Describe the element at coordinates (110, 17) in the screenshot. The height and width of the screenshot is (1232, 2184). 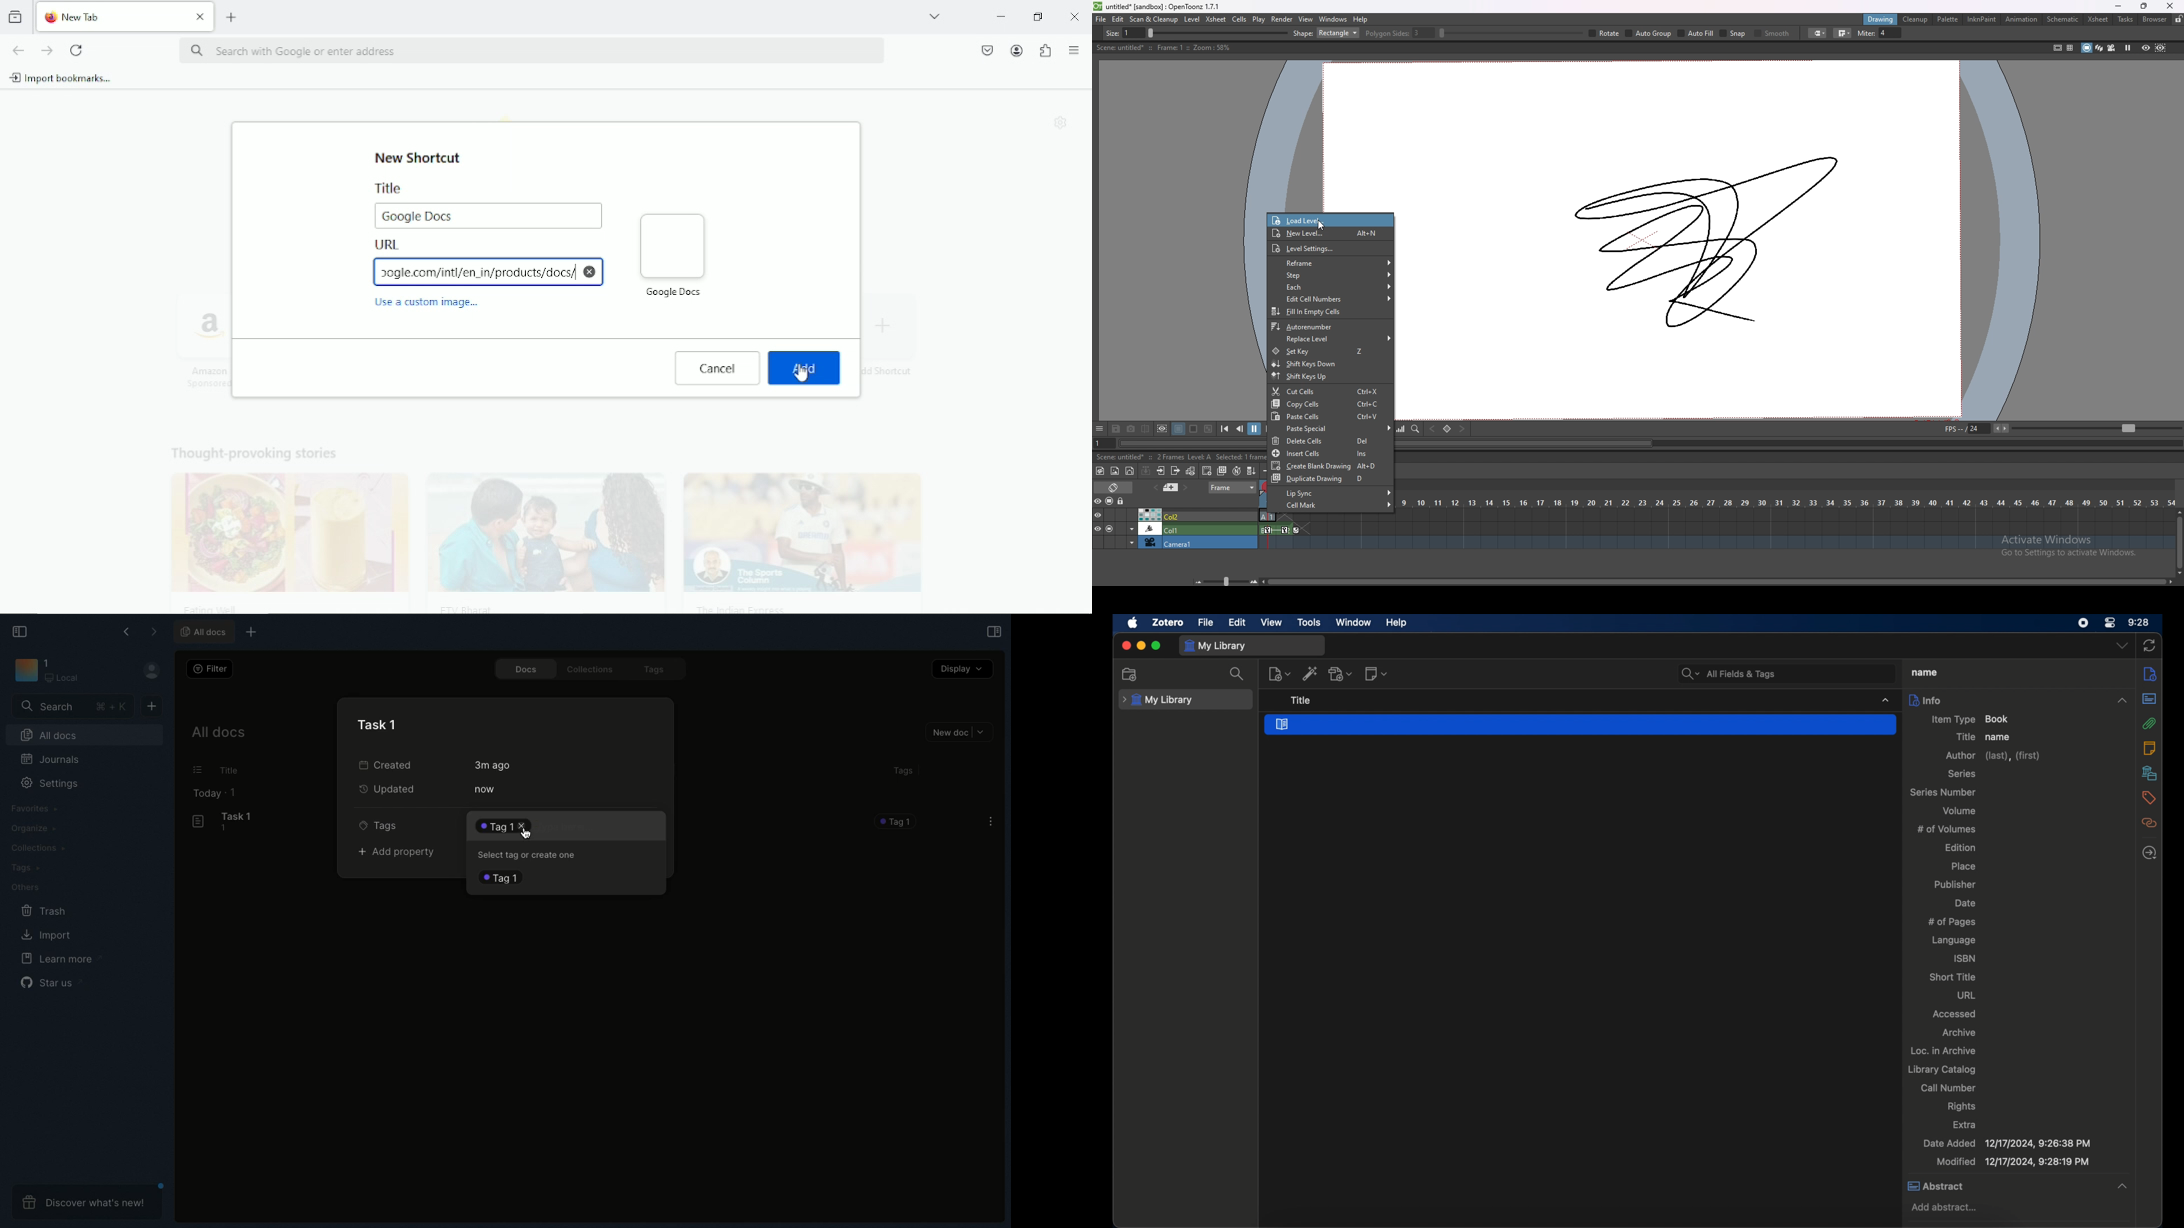
I see `New Tab` at that location.